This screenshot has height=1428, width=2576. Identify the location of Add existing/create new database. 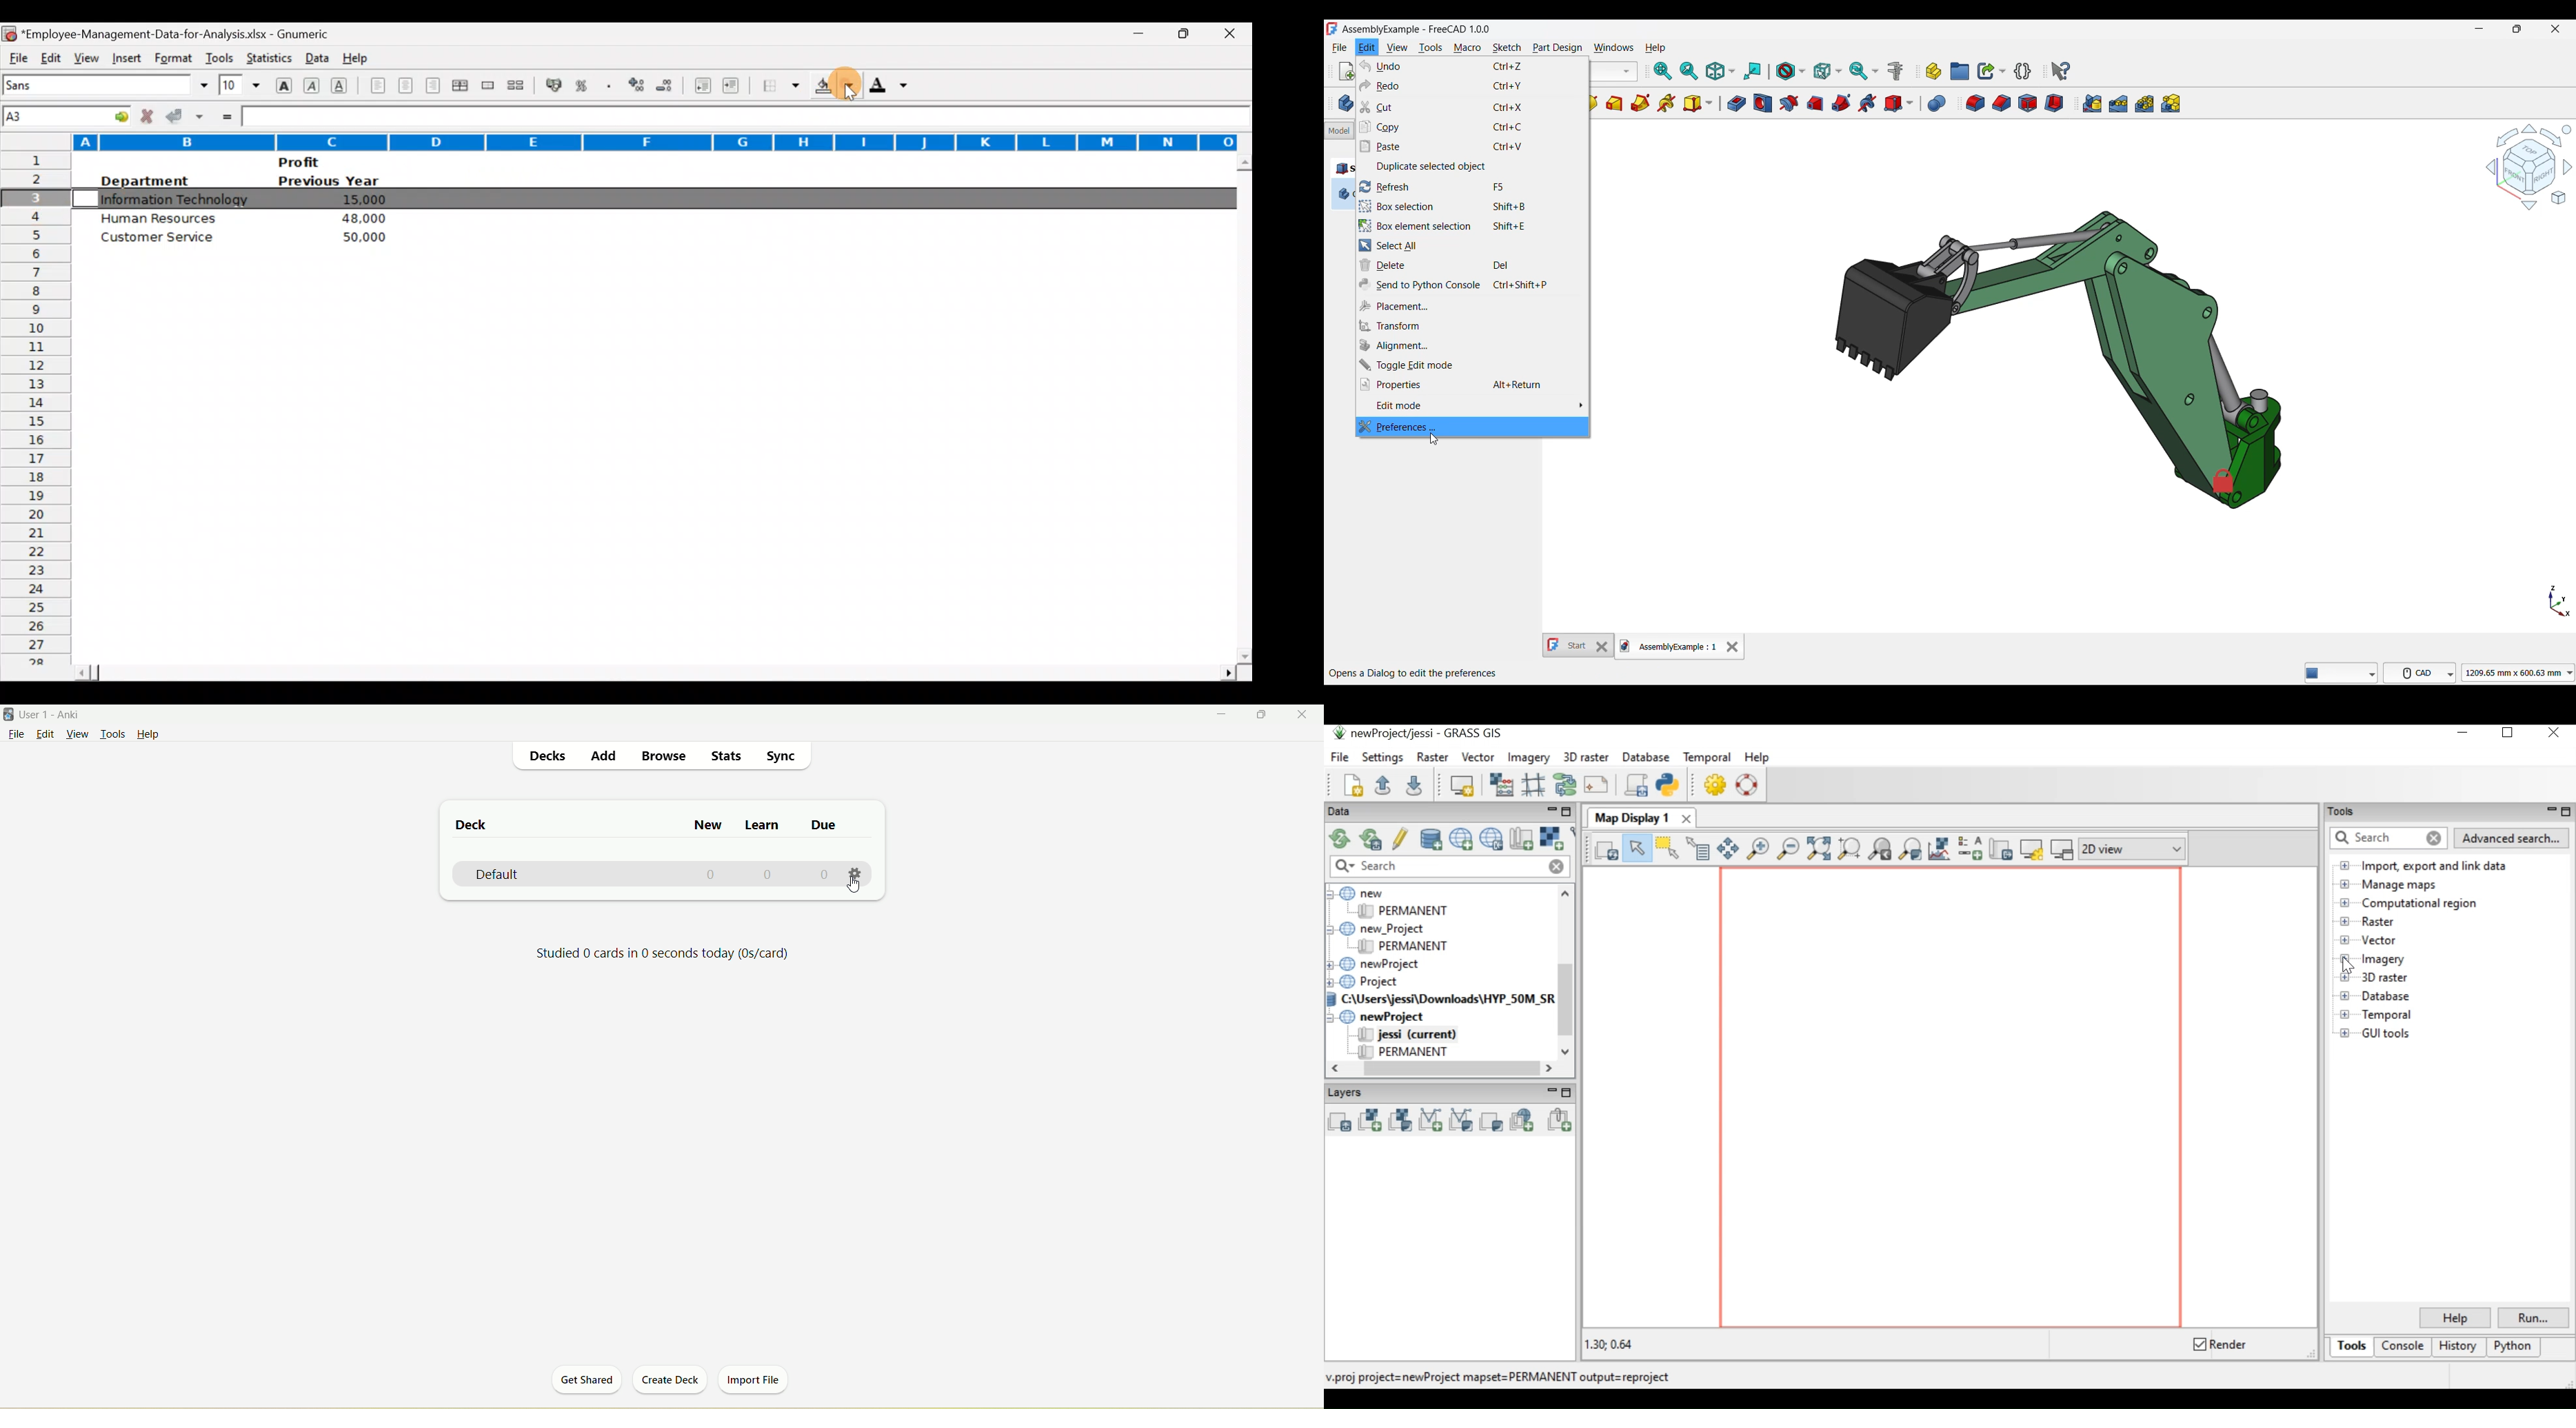
(1432, 840).